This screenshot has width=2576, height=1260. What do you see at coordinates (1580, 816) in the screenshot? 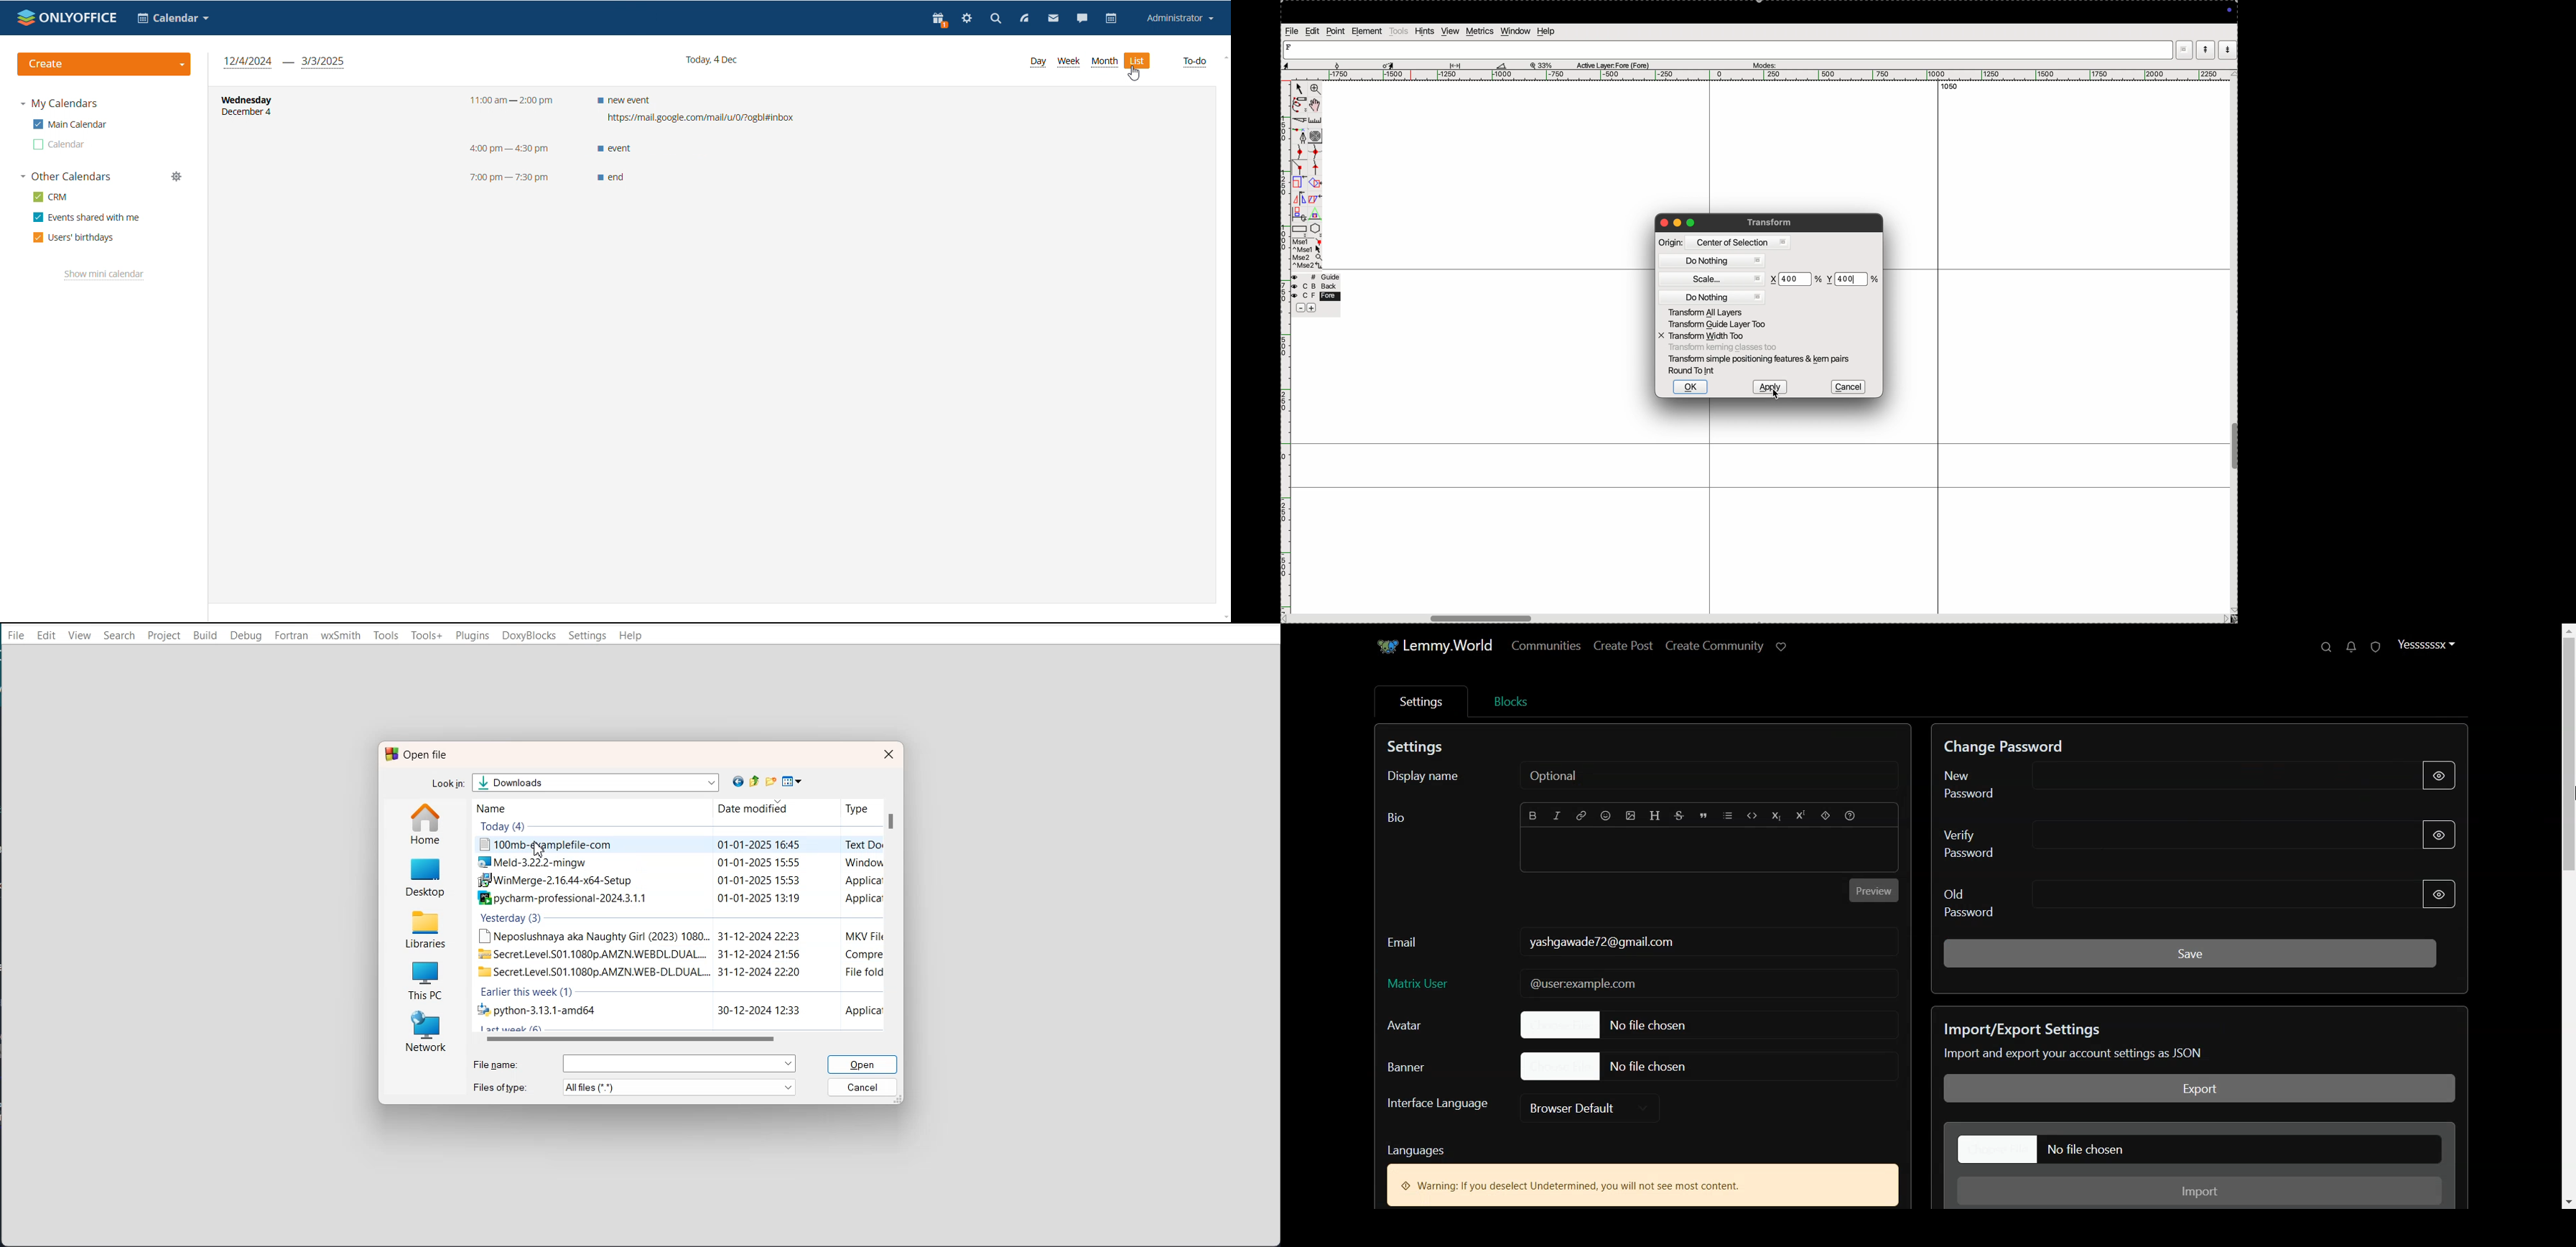
I see `Hyperlink` at bounding box center [1580, 816].